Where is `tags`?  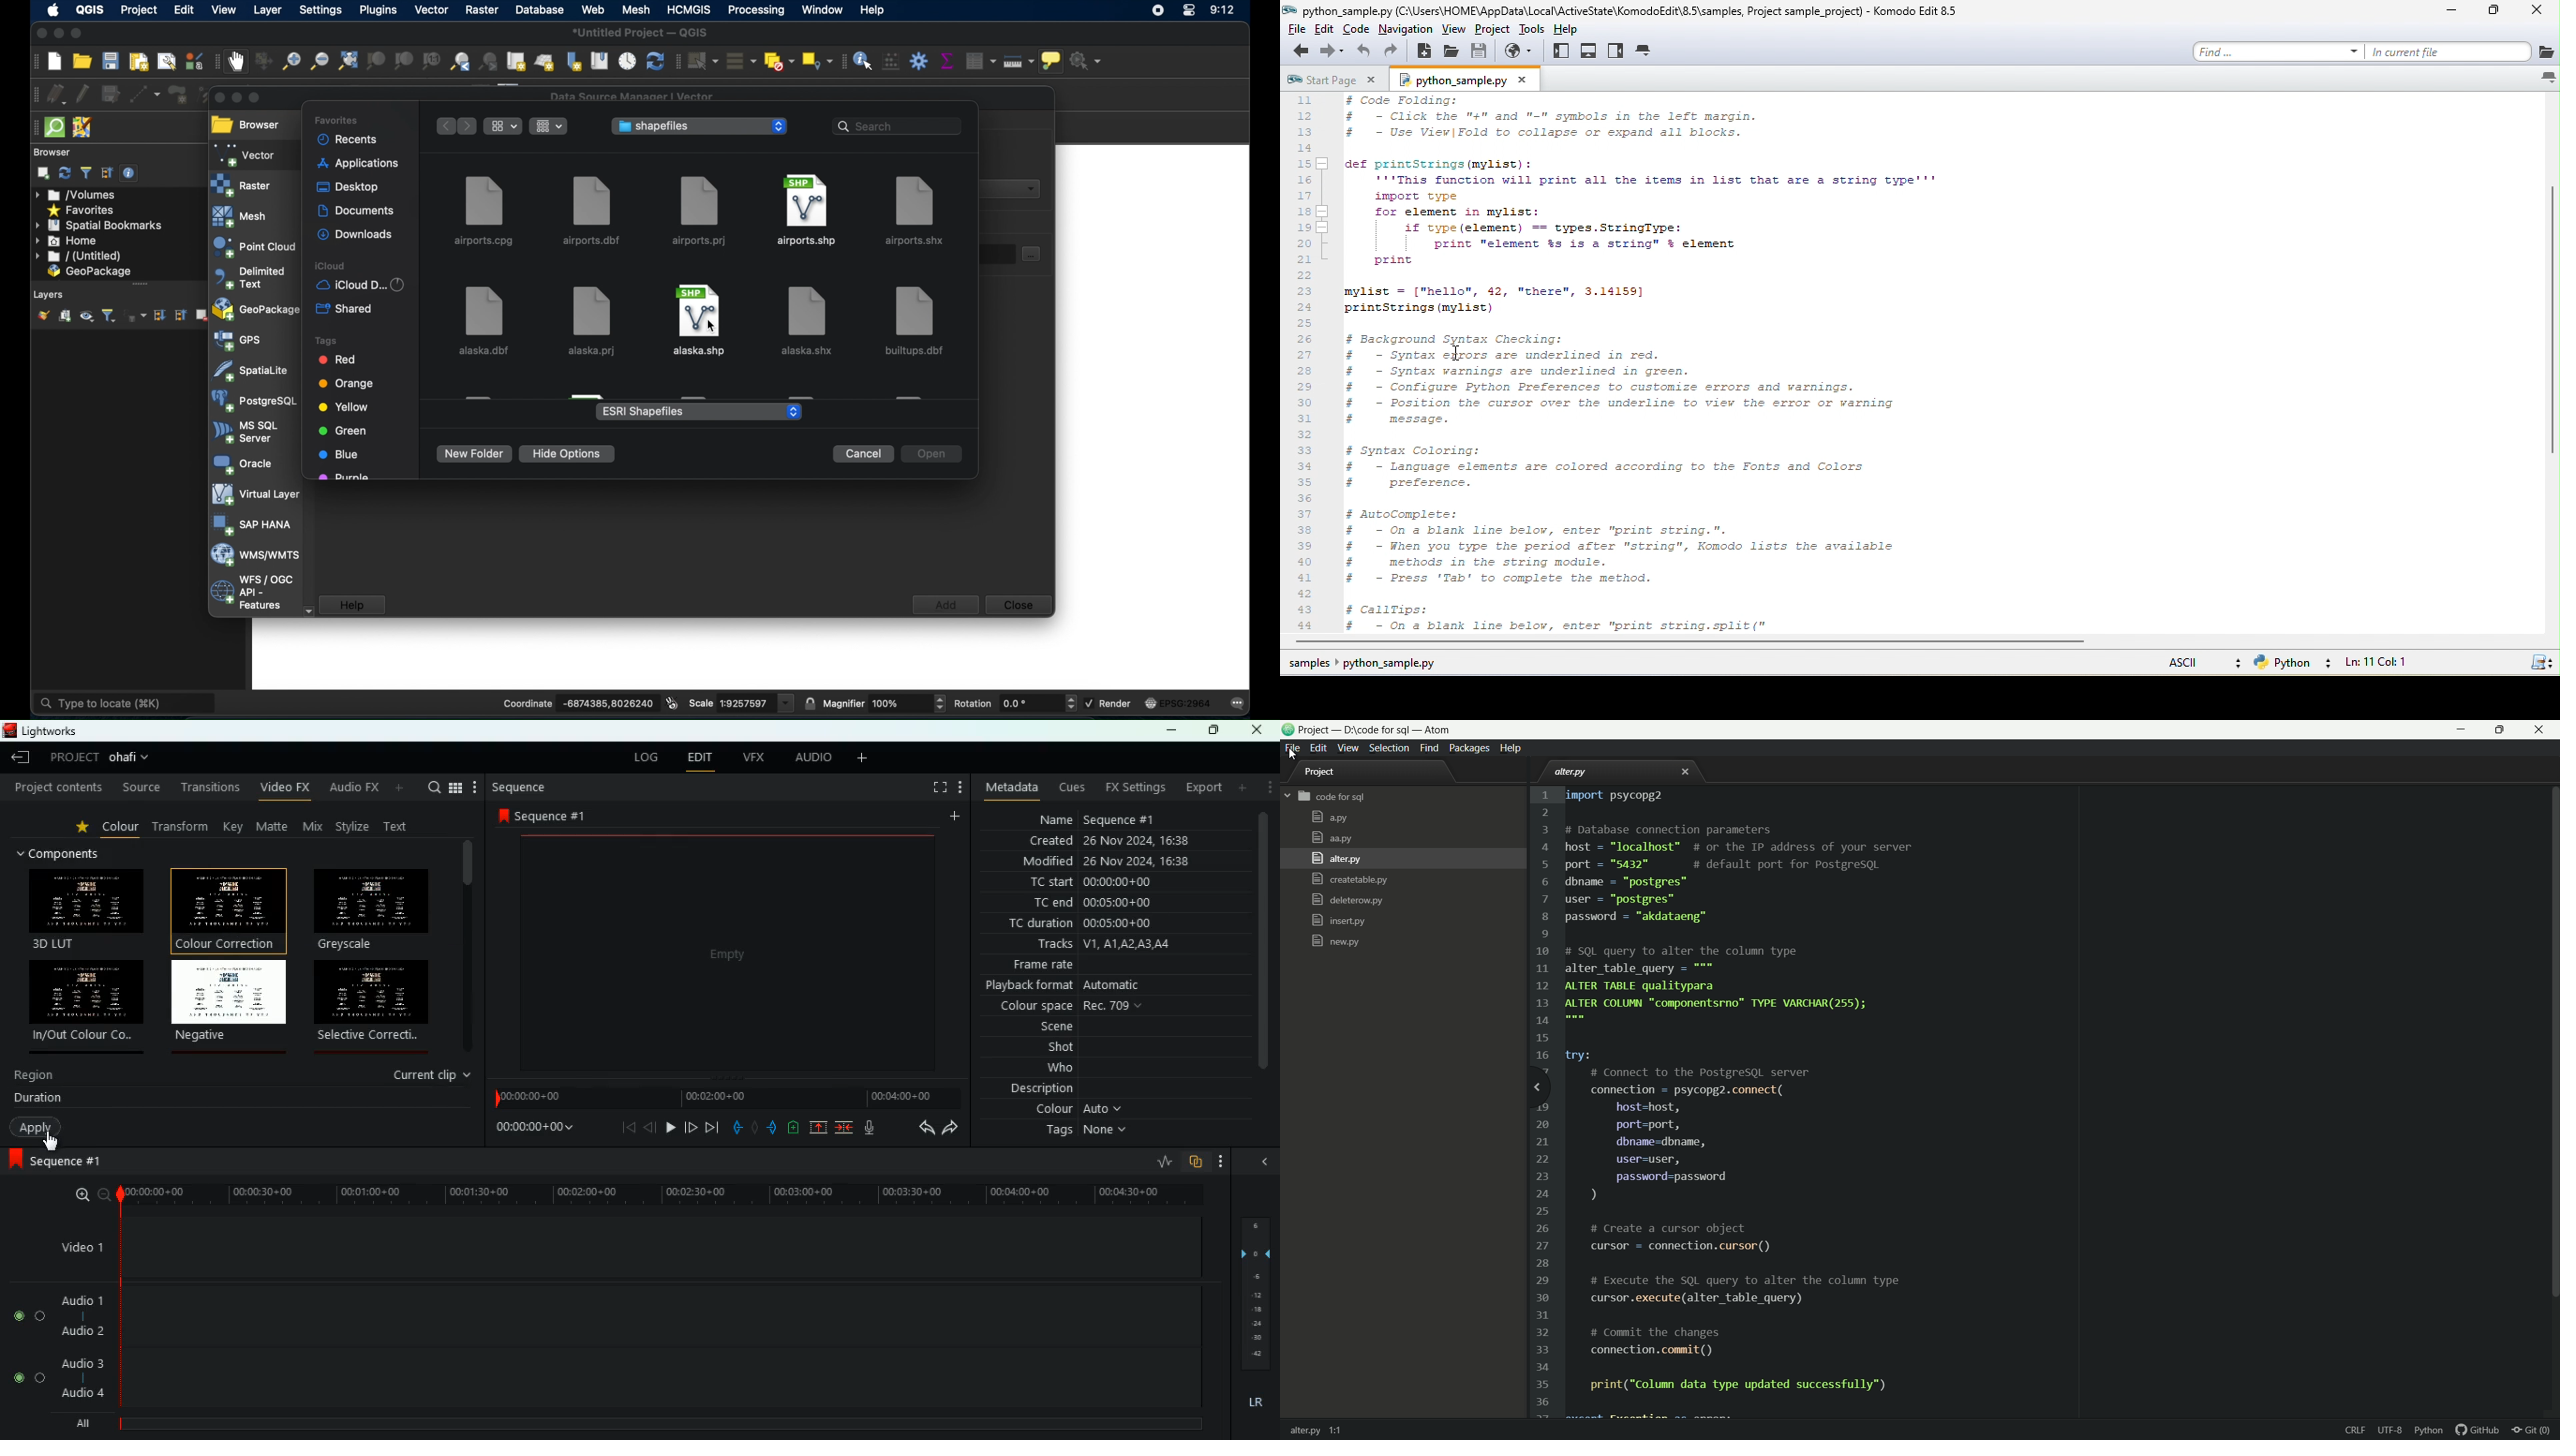
tags is located at coordinates (326, 341).